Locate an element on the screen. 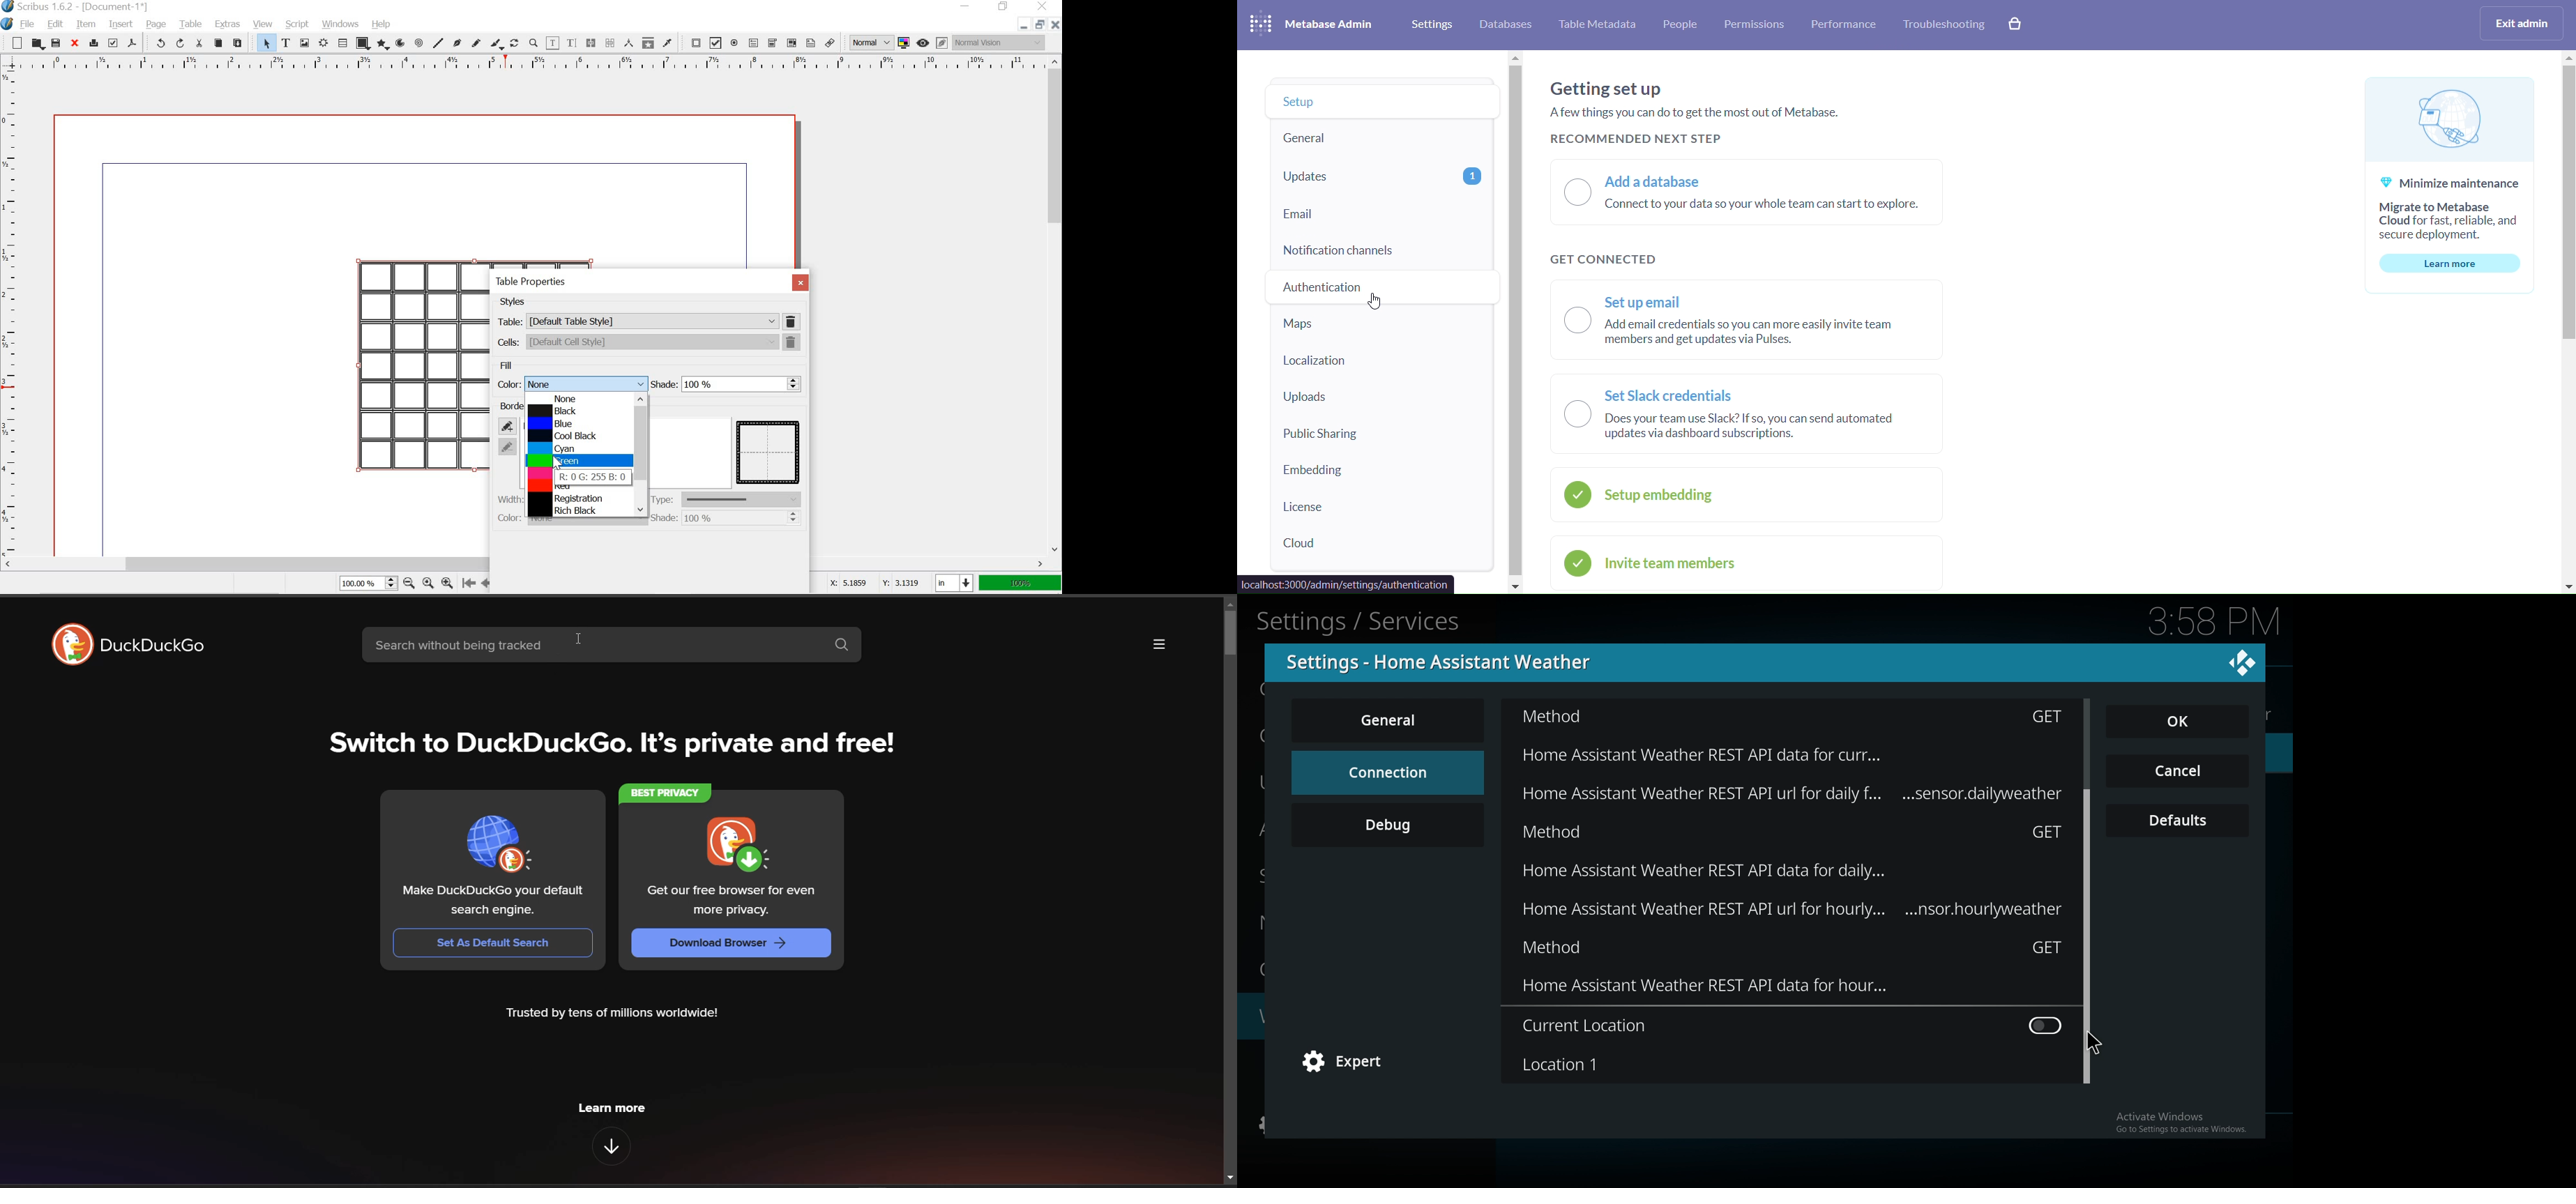  debug is located at coordinates (1388, 824).